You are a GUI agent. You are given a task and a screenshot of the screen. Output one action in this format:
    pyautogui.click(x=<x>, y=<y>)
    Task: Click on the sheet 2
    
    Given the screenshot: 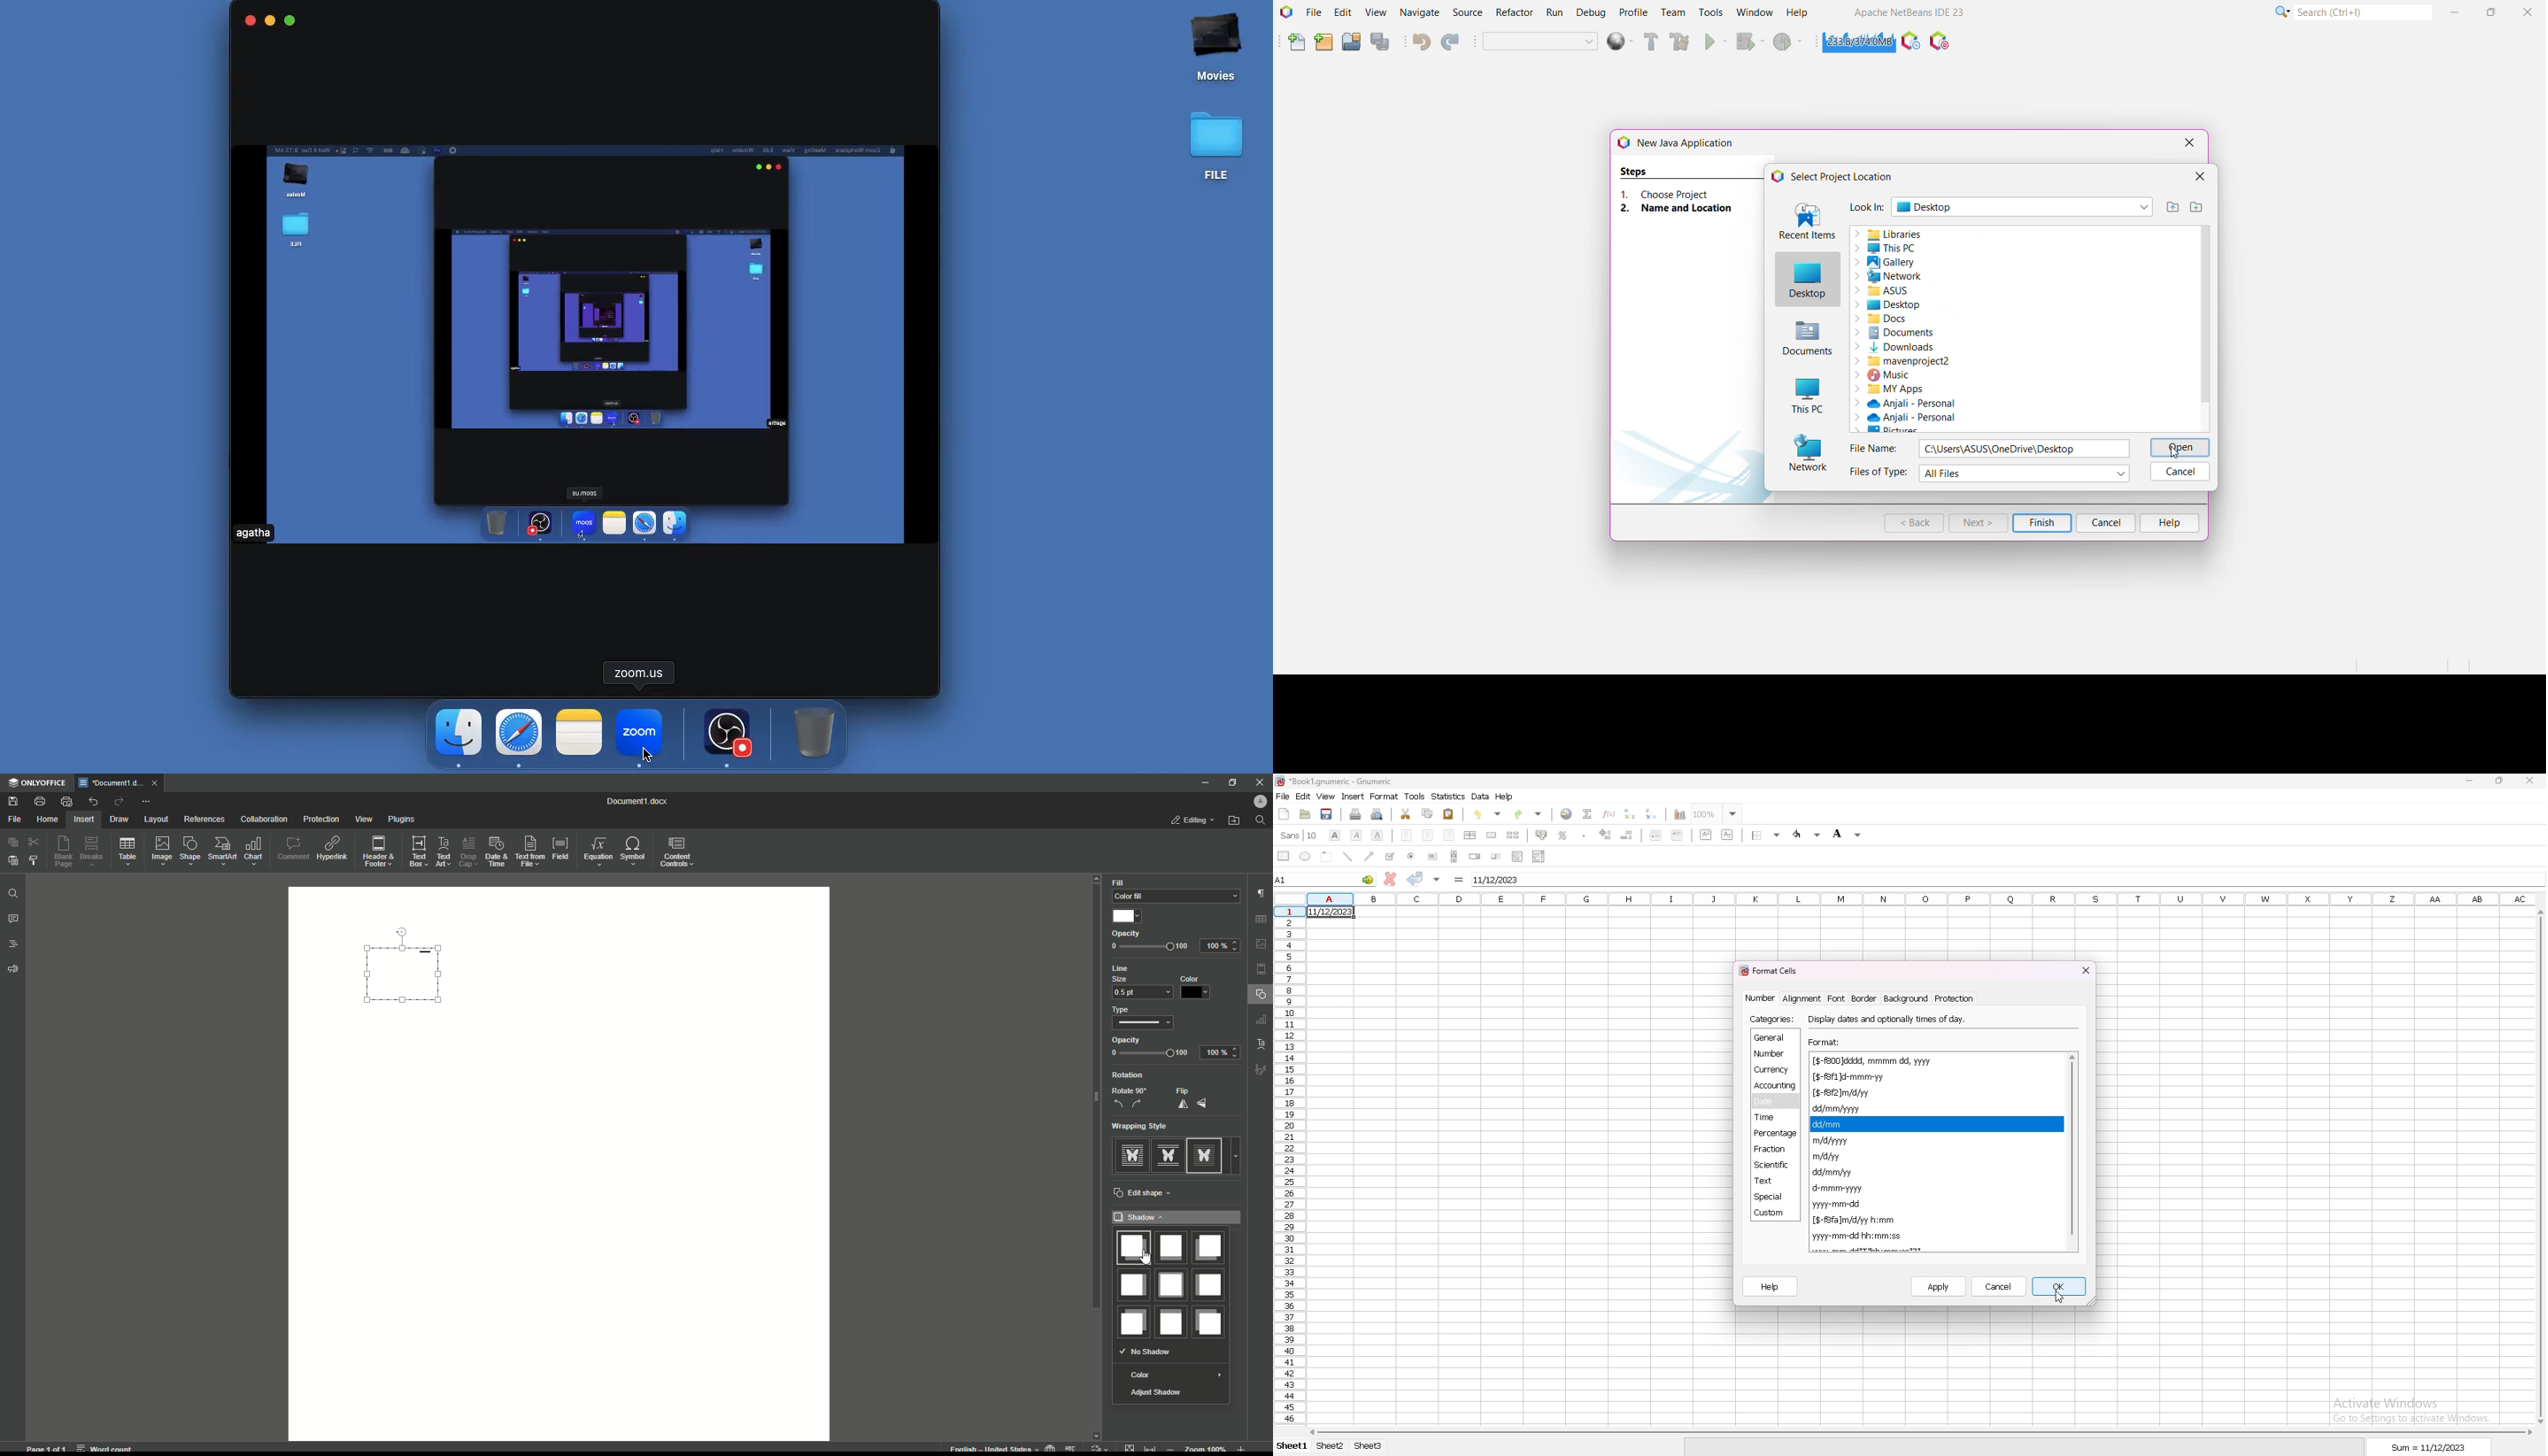 What is the action you would take?
    pyautogui.click(x=1329, y=1446)
    